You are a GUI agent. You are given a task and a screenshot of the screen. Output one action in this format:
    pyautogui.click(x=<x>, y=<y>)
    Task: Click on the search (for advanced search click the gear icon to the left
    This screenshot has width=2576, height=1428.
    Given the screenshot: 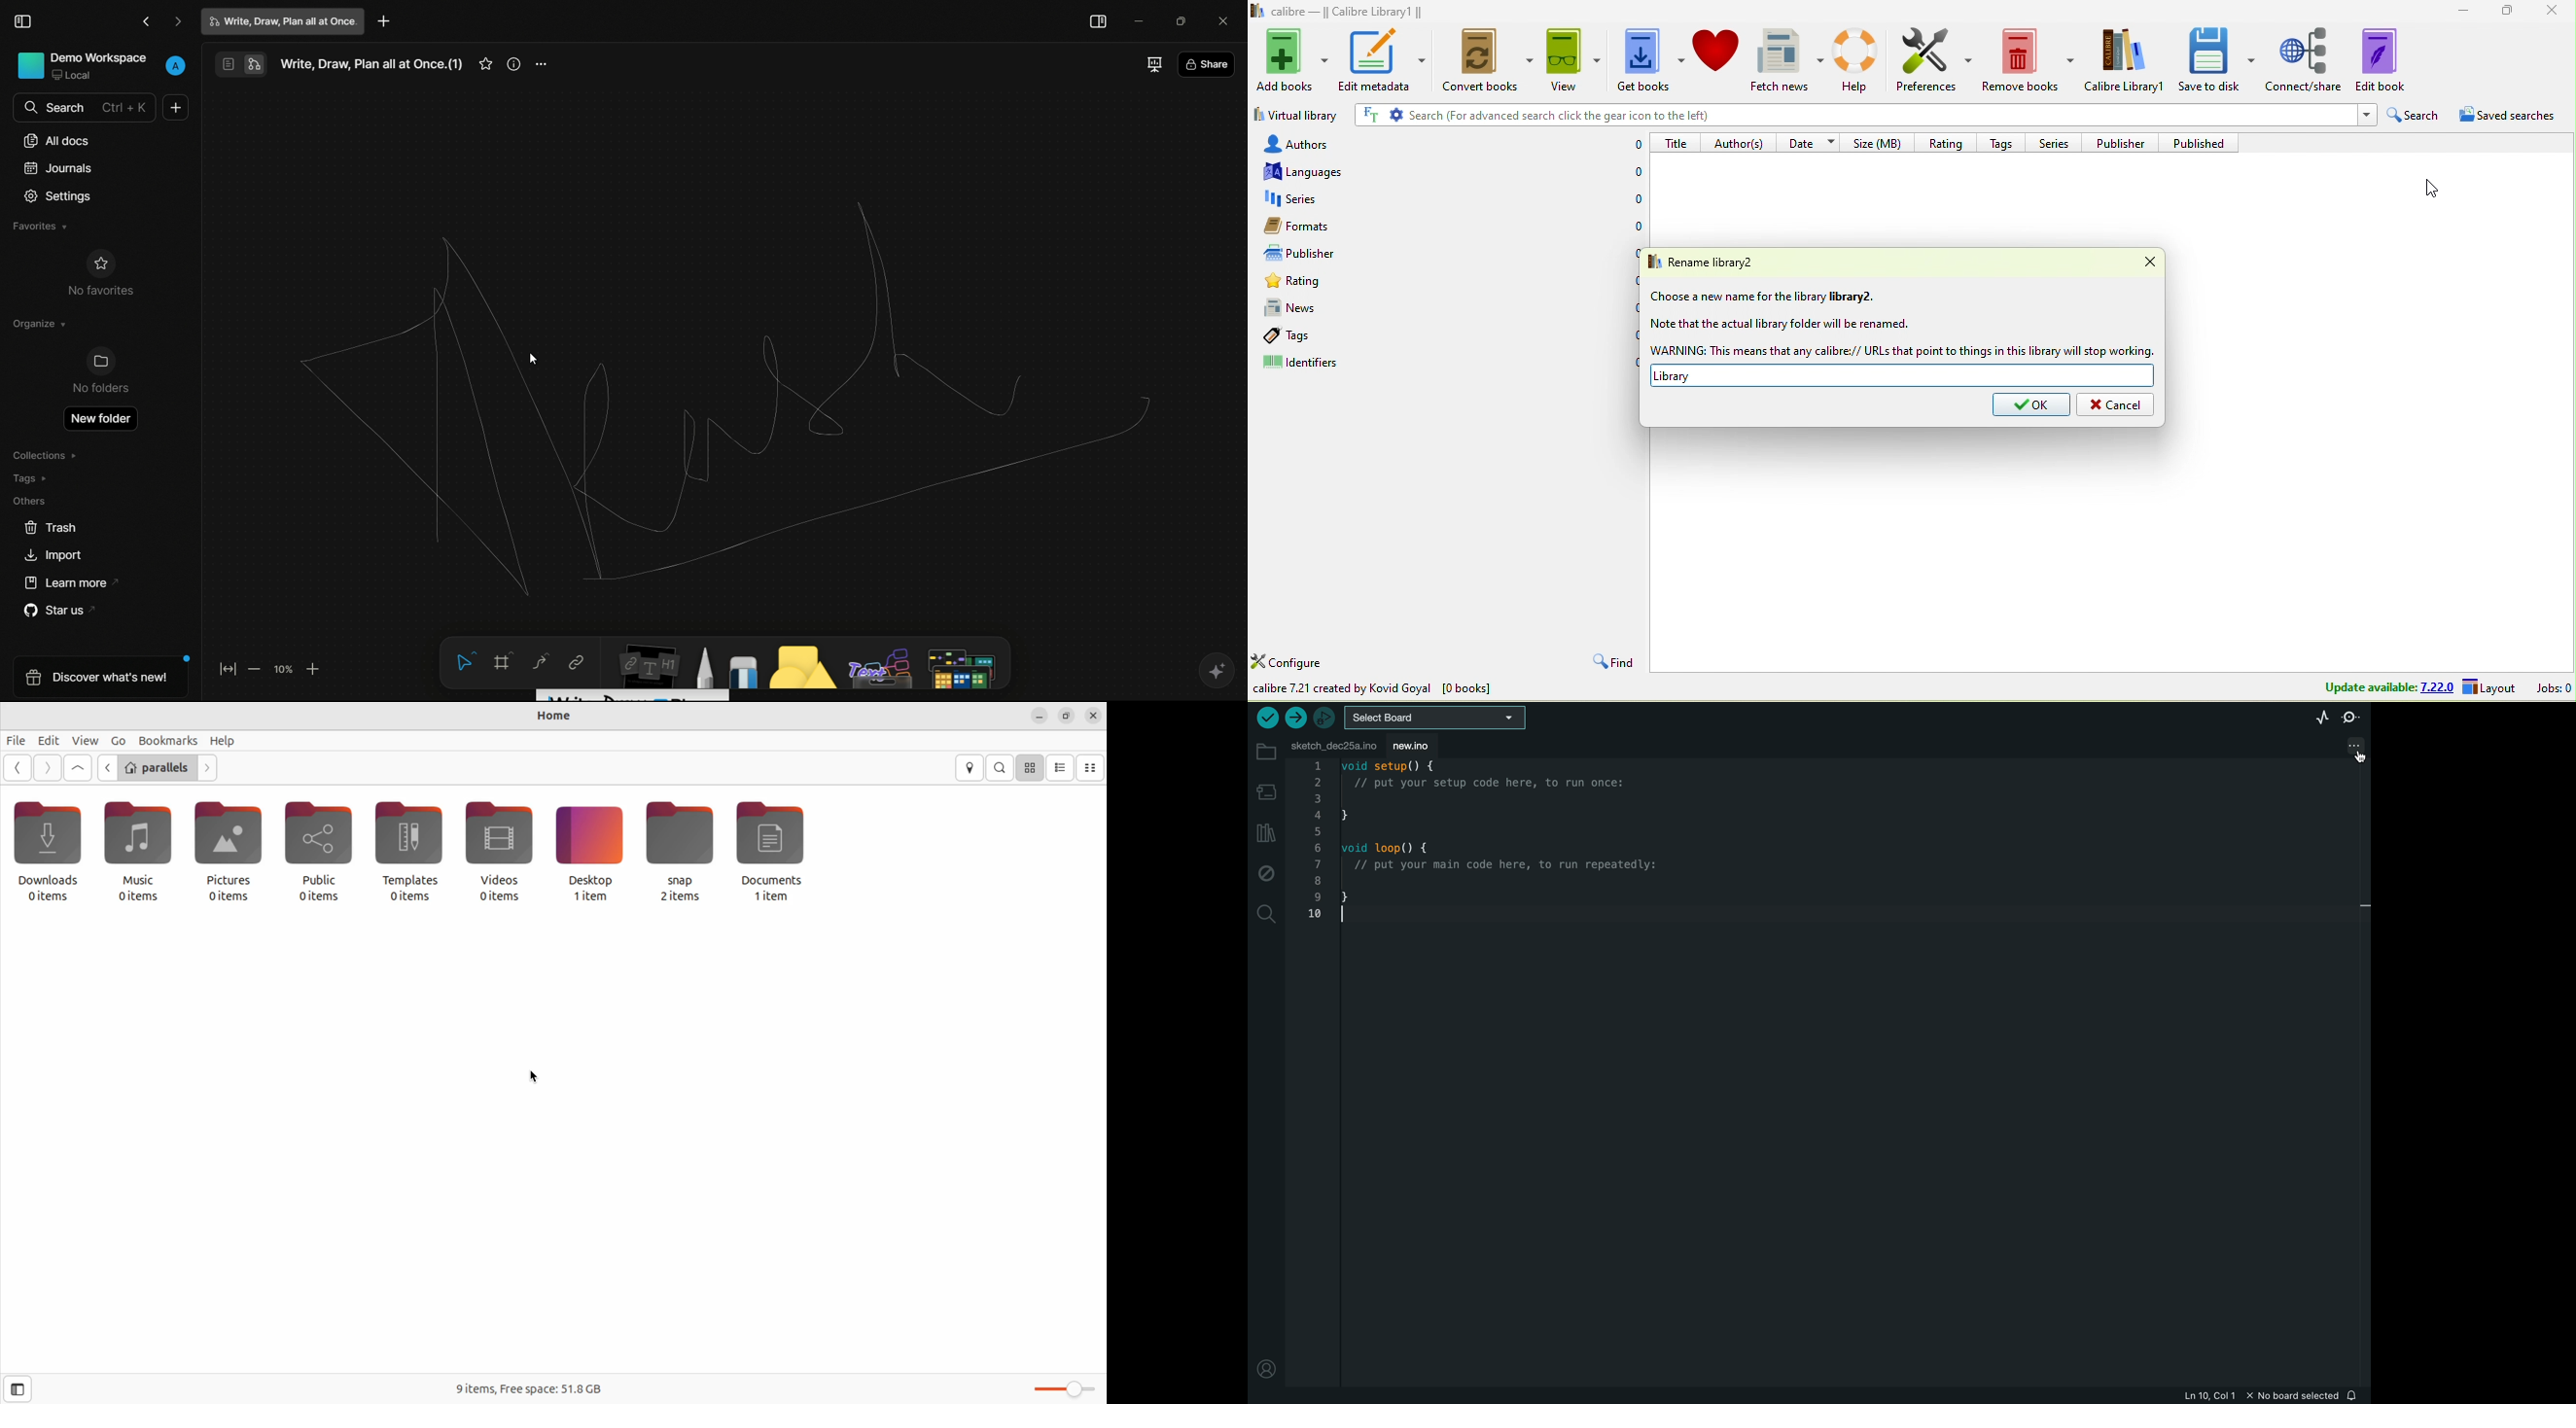 What is the action you would take?
    pyautogui.click(x=1861, y=117)
    